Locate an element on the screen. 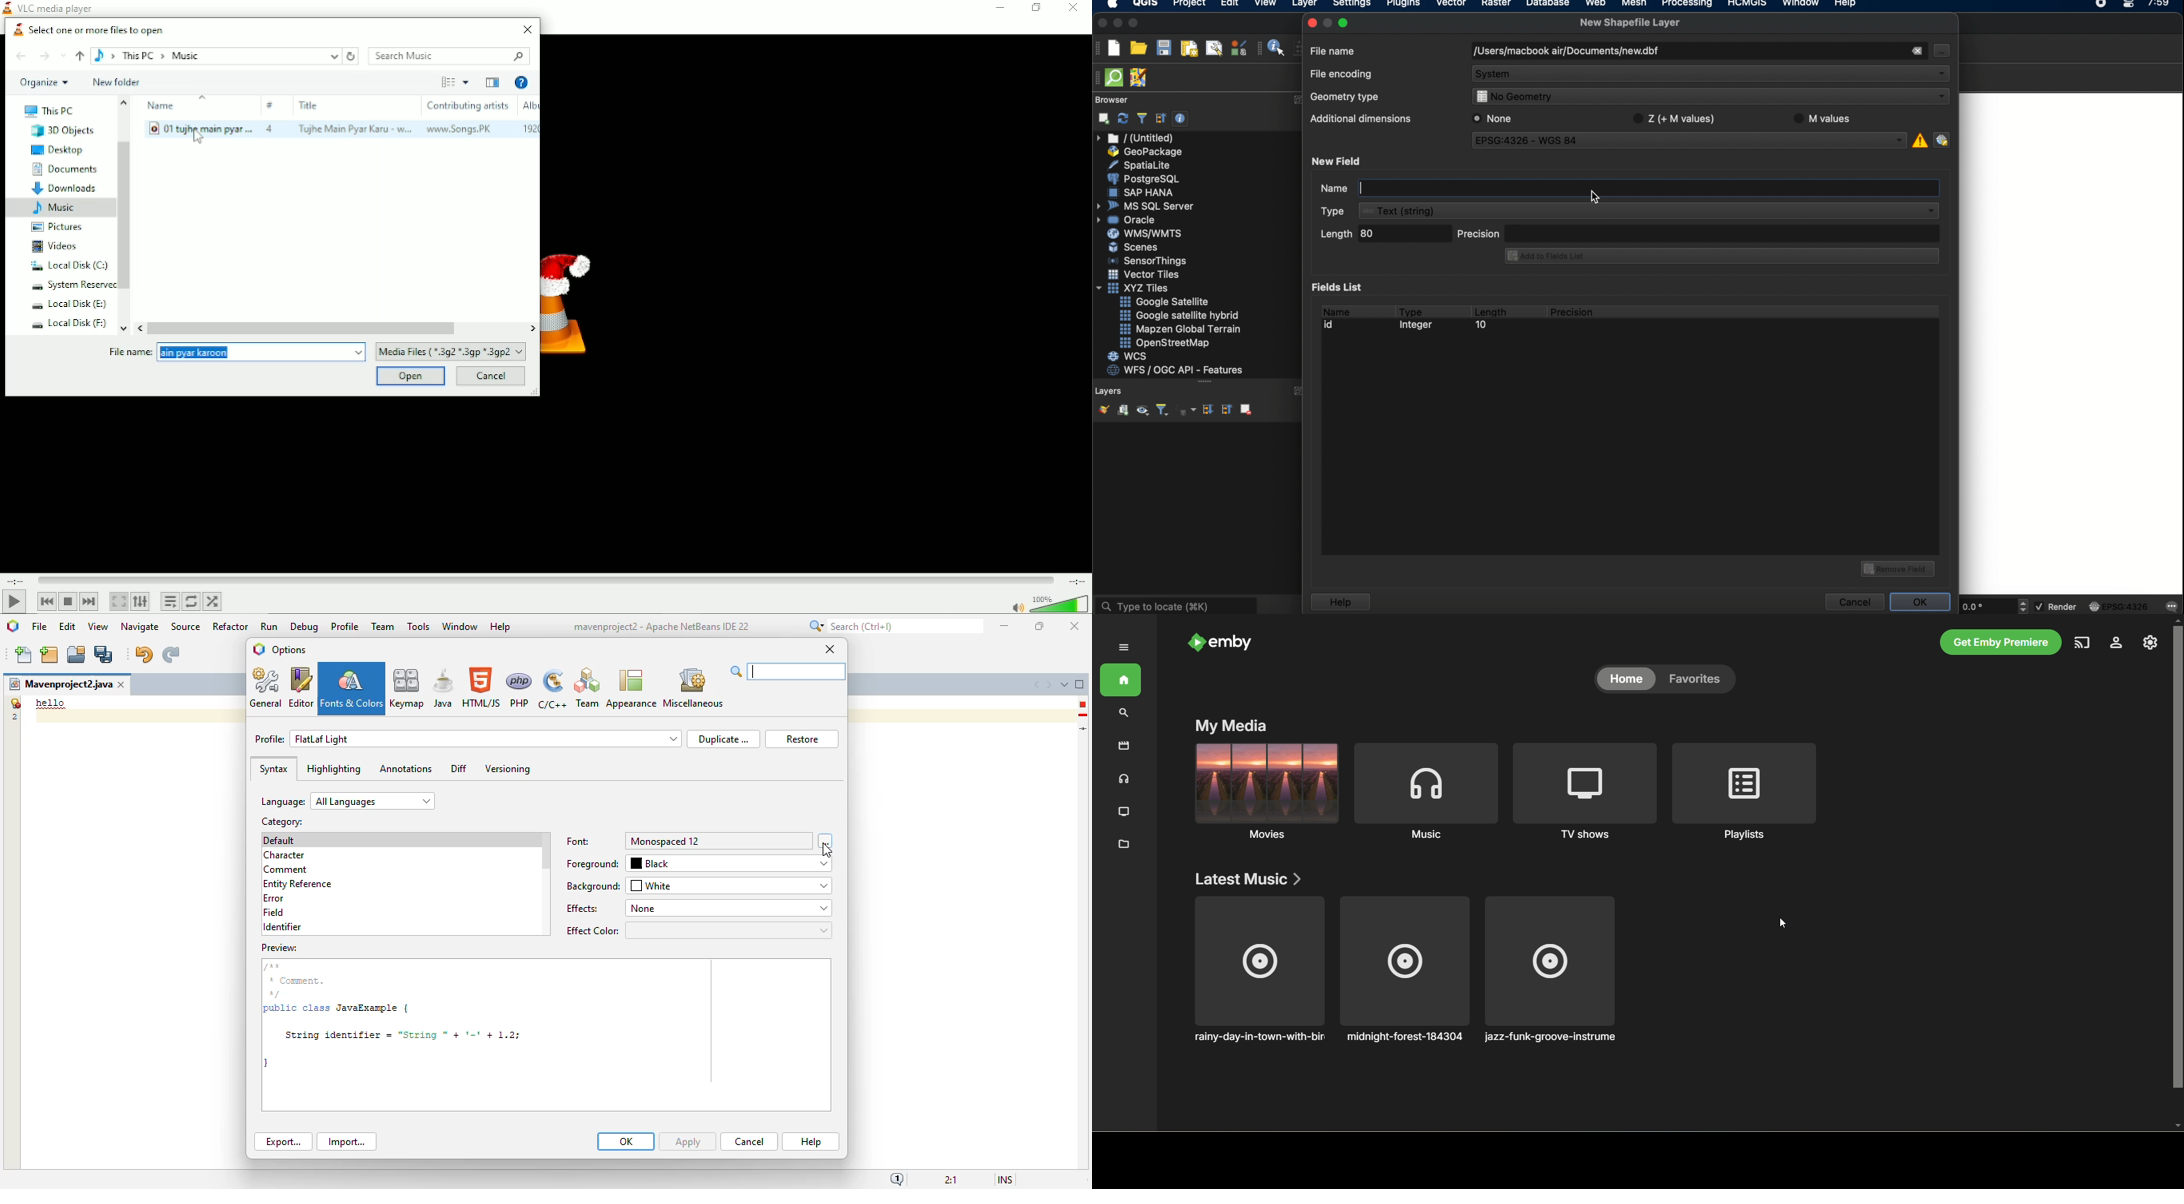 This screenshot has height=1204, width=2184. Cancel is located at coordinates (491, 376).